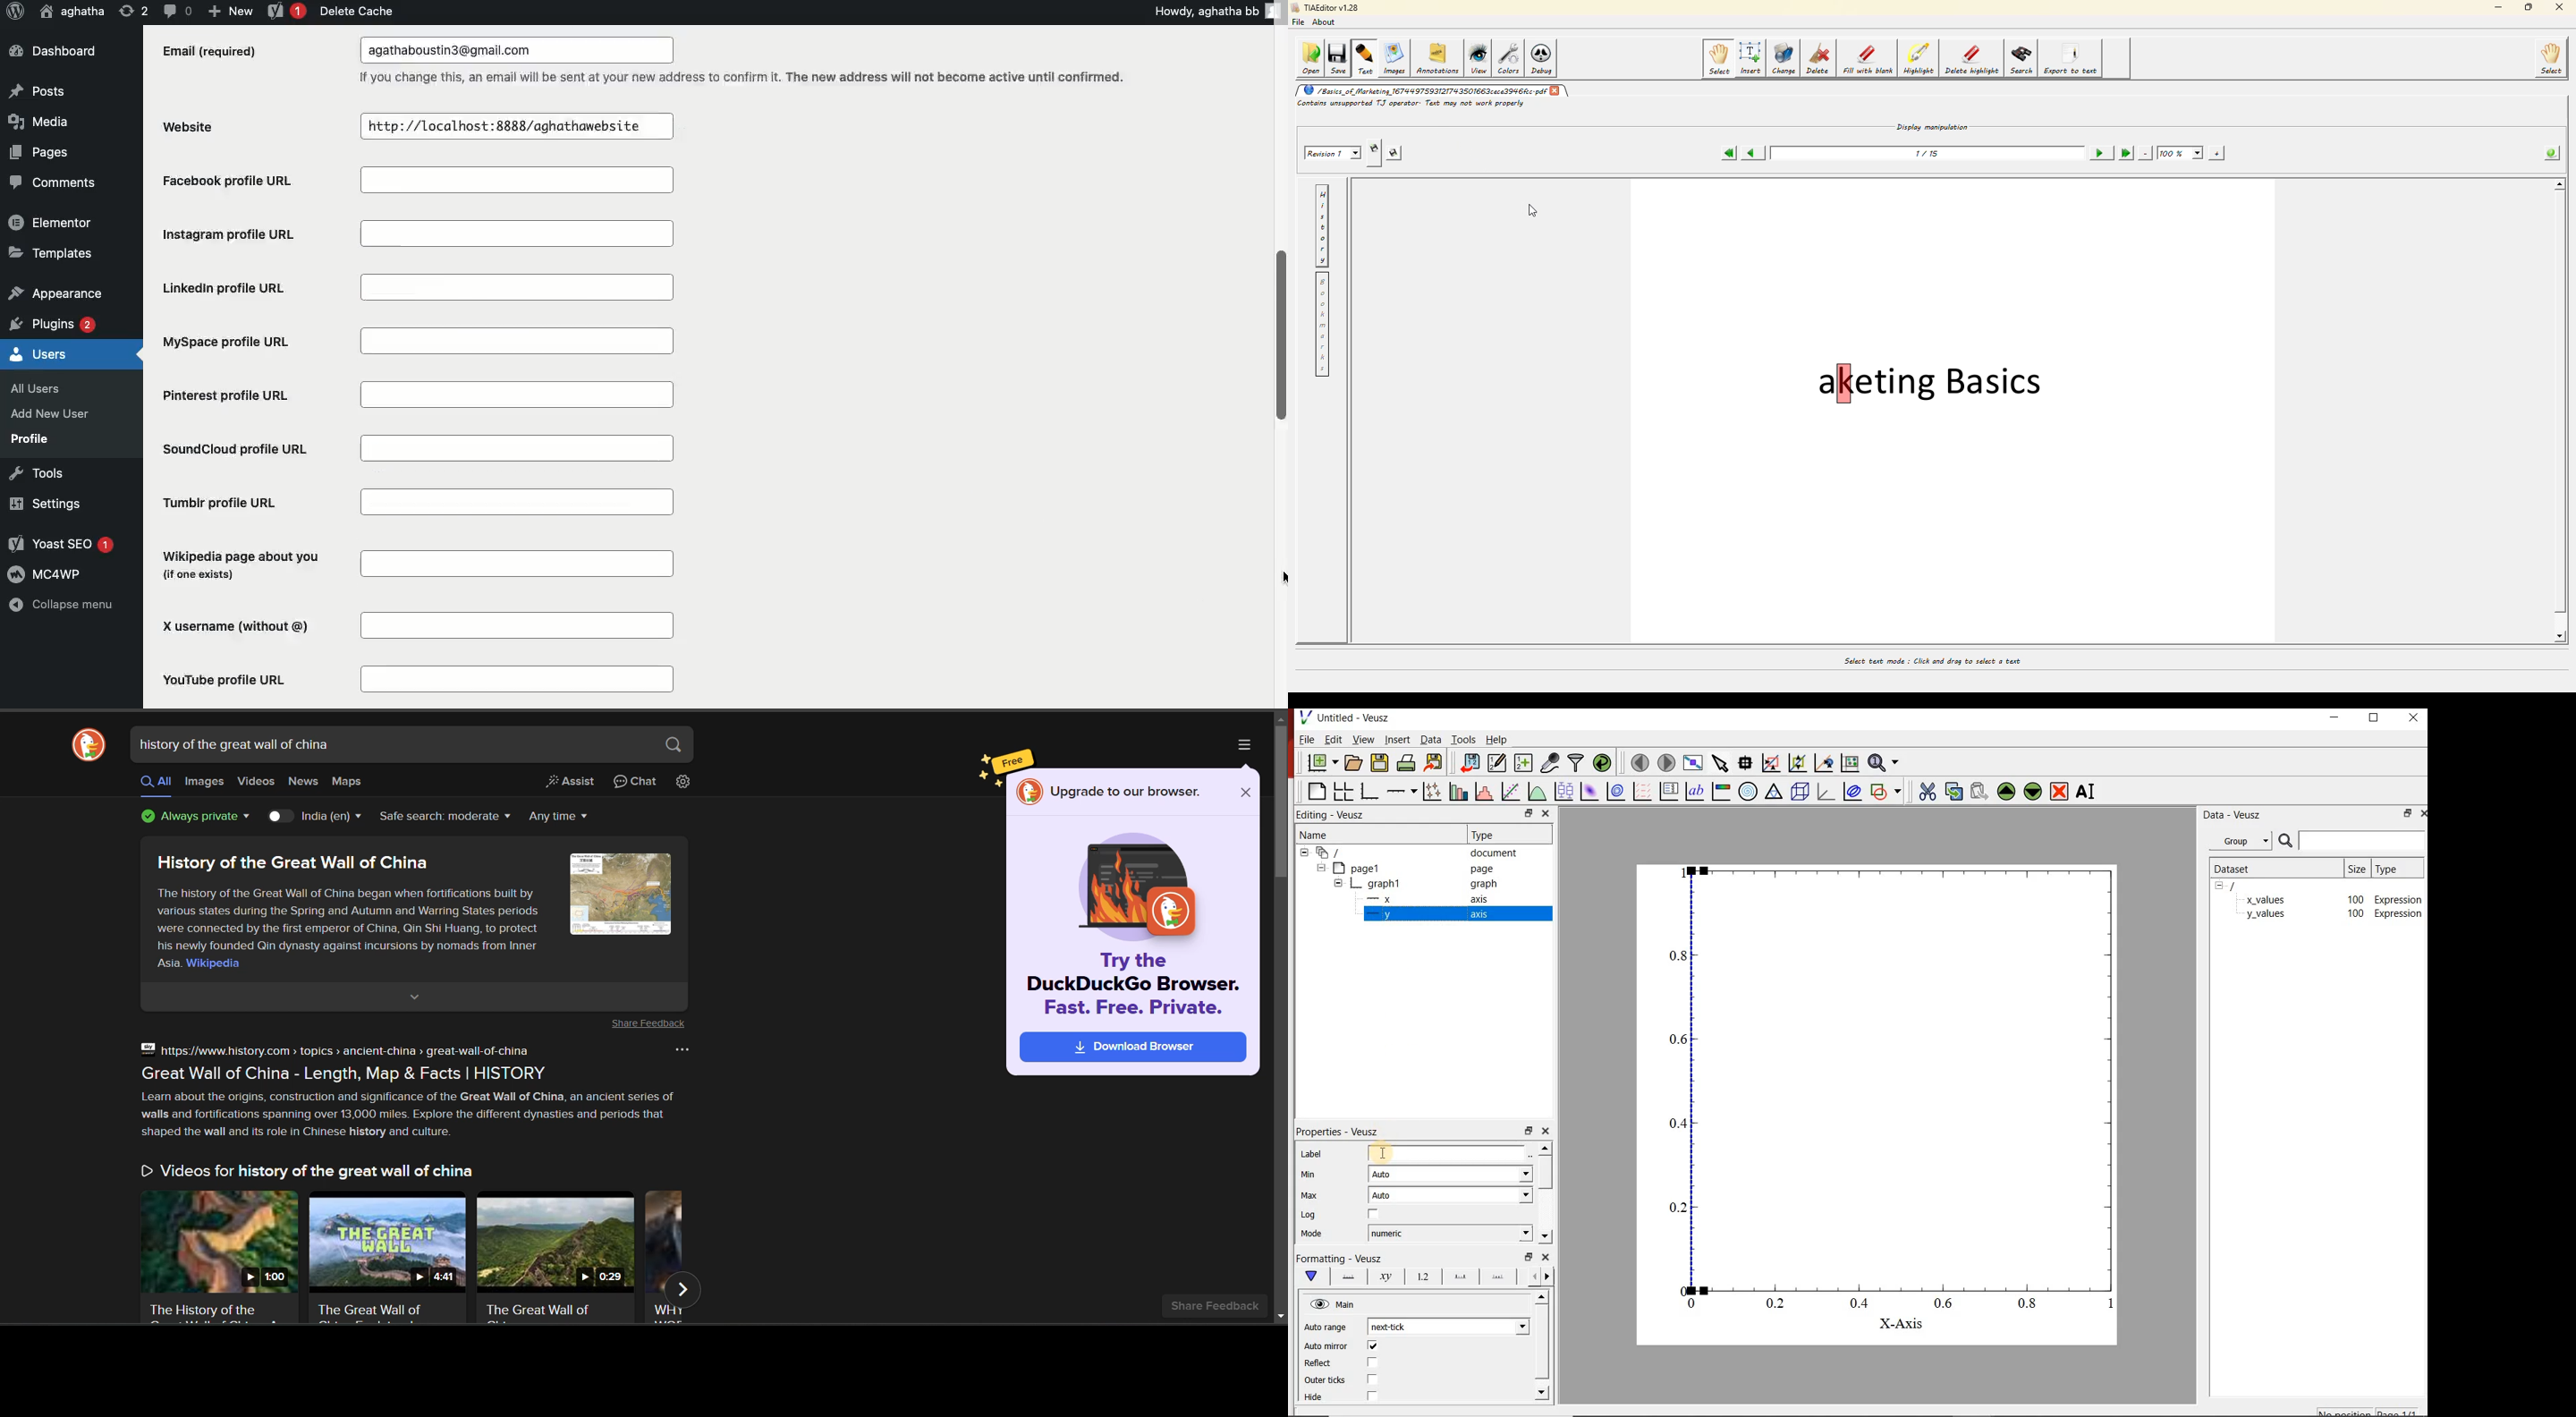 The image size is (2576, 1428). Describe the element at coordinates (2005, 793) in the screenshot. I see `move up the the selected widget` at that location.